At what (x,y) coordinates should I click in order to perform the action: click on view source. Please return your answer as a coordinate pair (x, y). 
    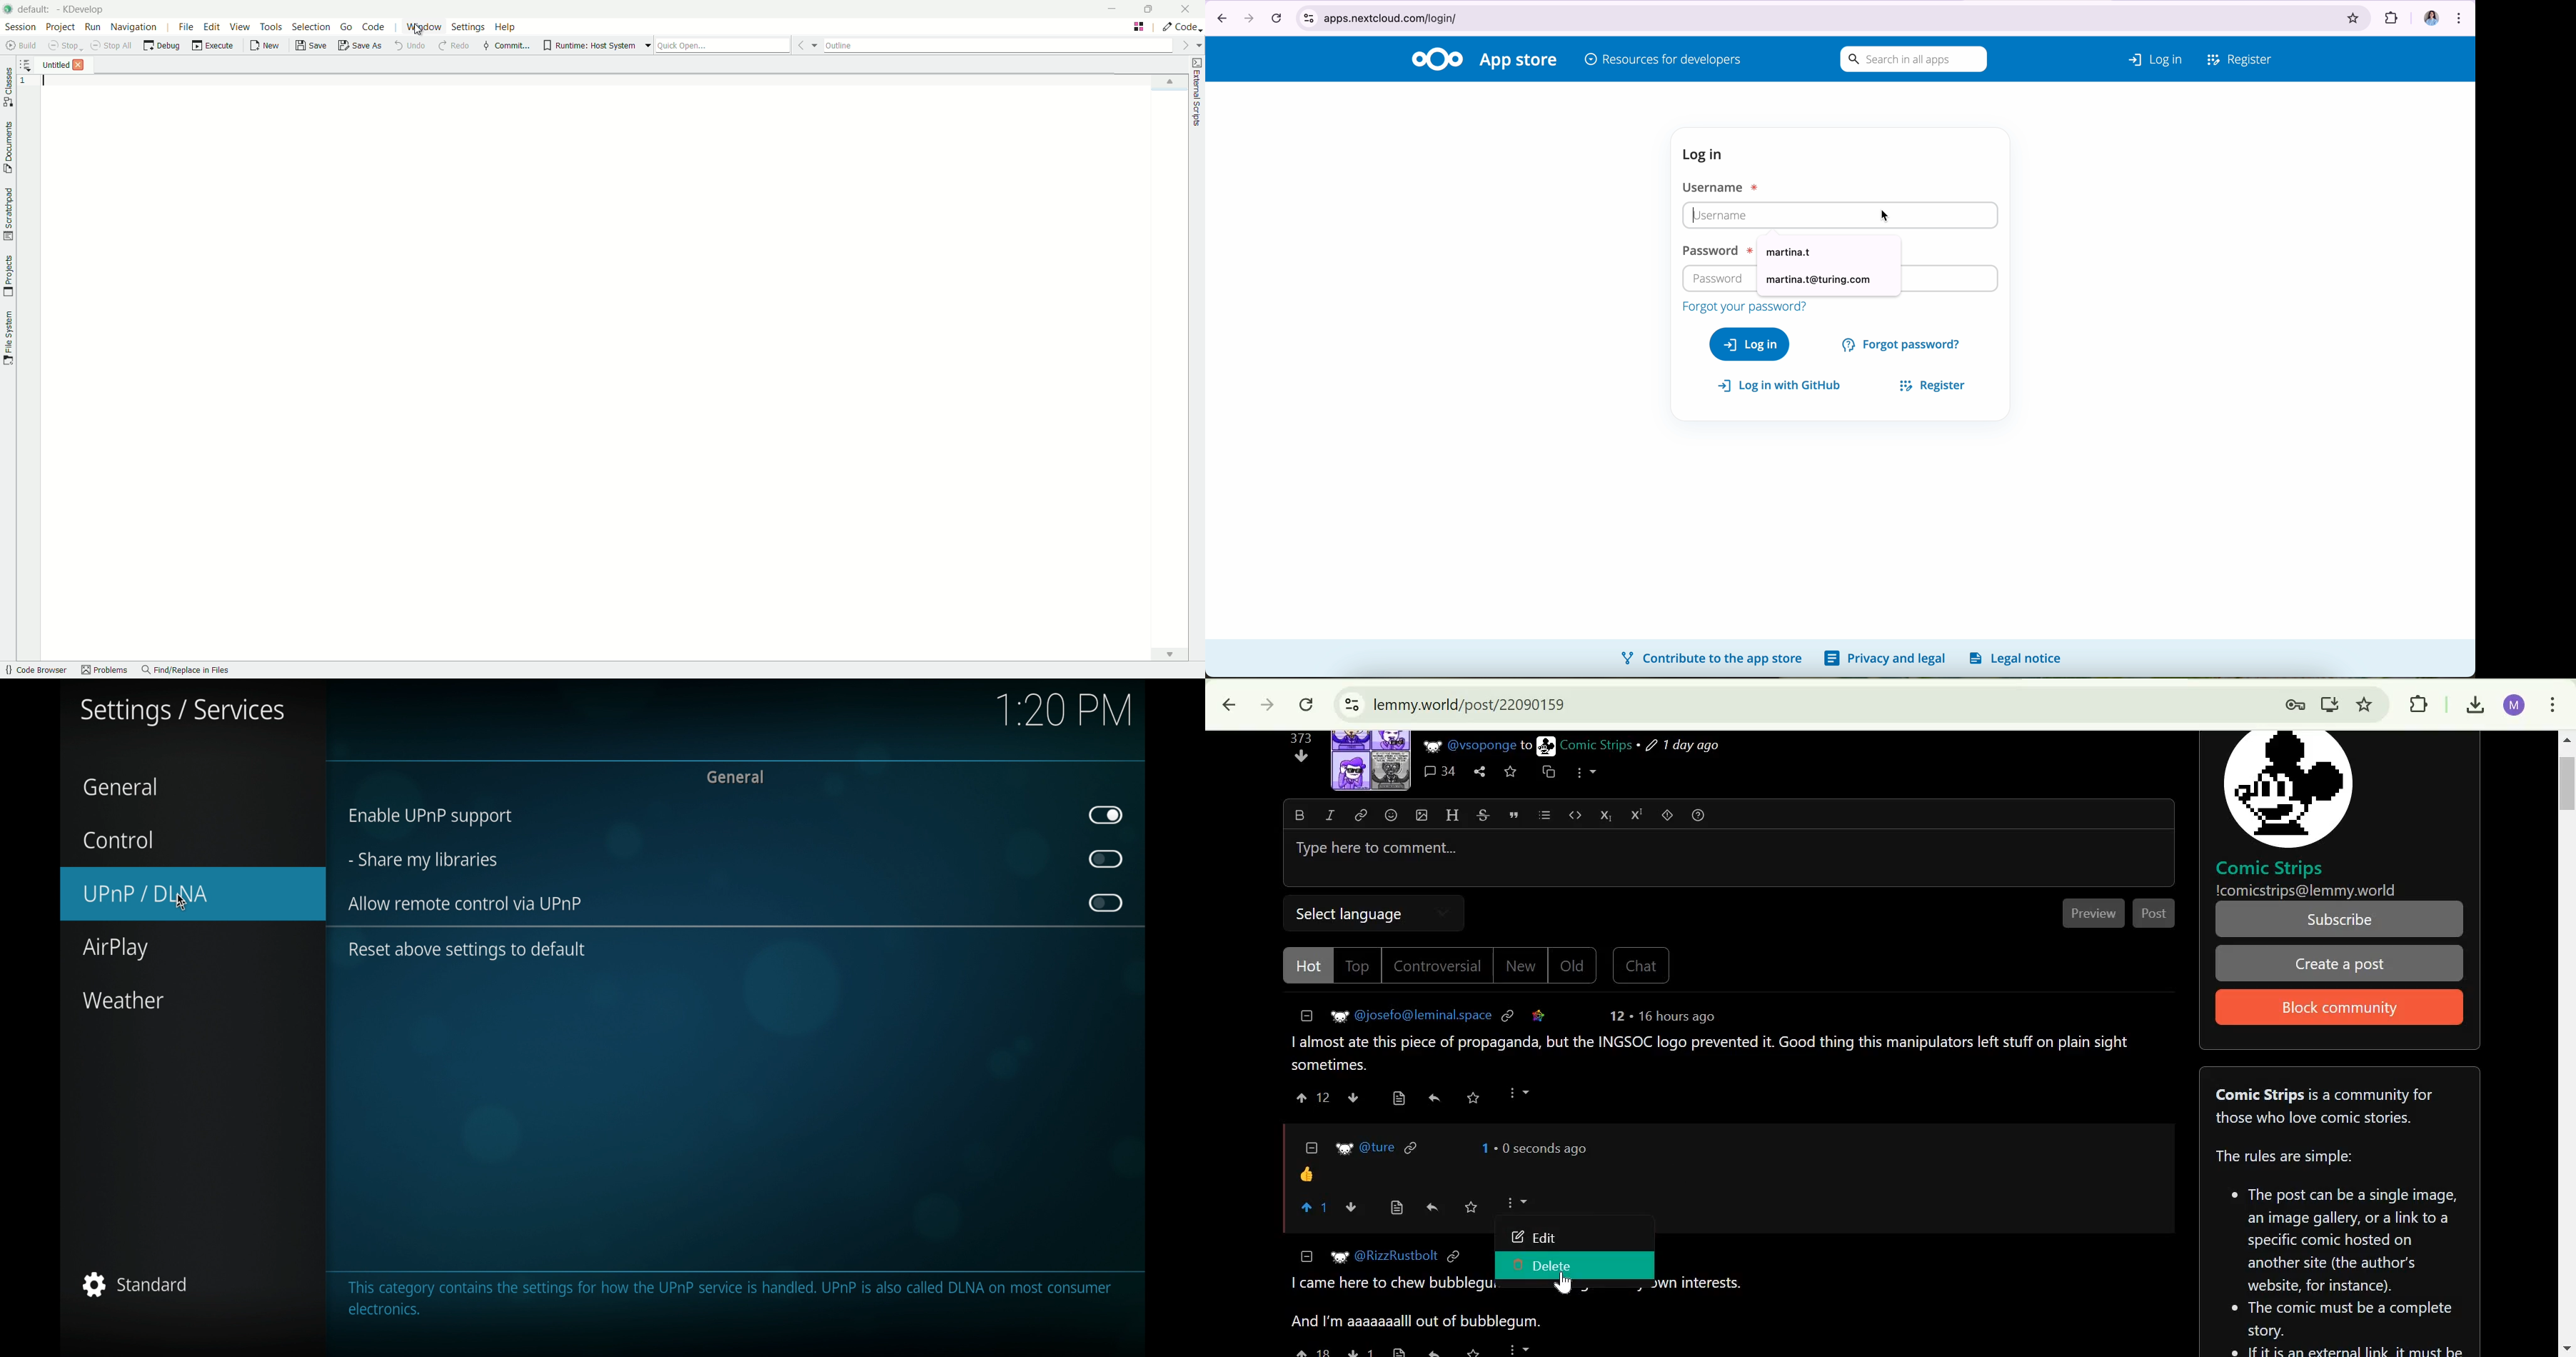
    Looking at the image, I should click on (1399, 1098).